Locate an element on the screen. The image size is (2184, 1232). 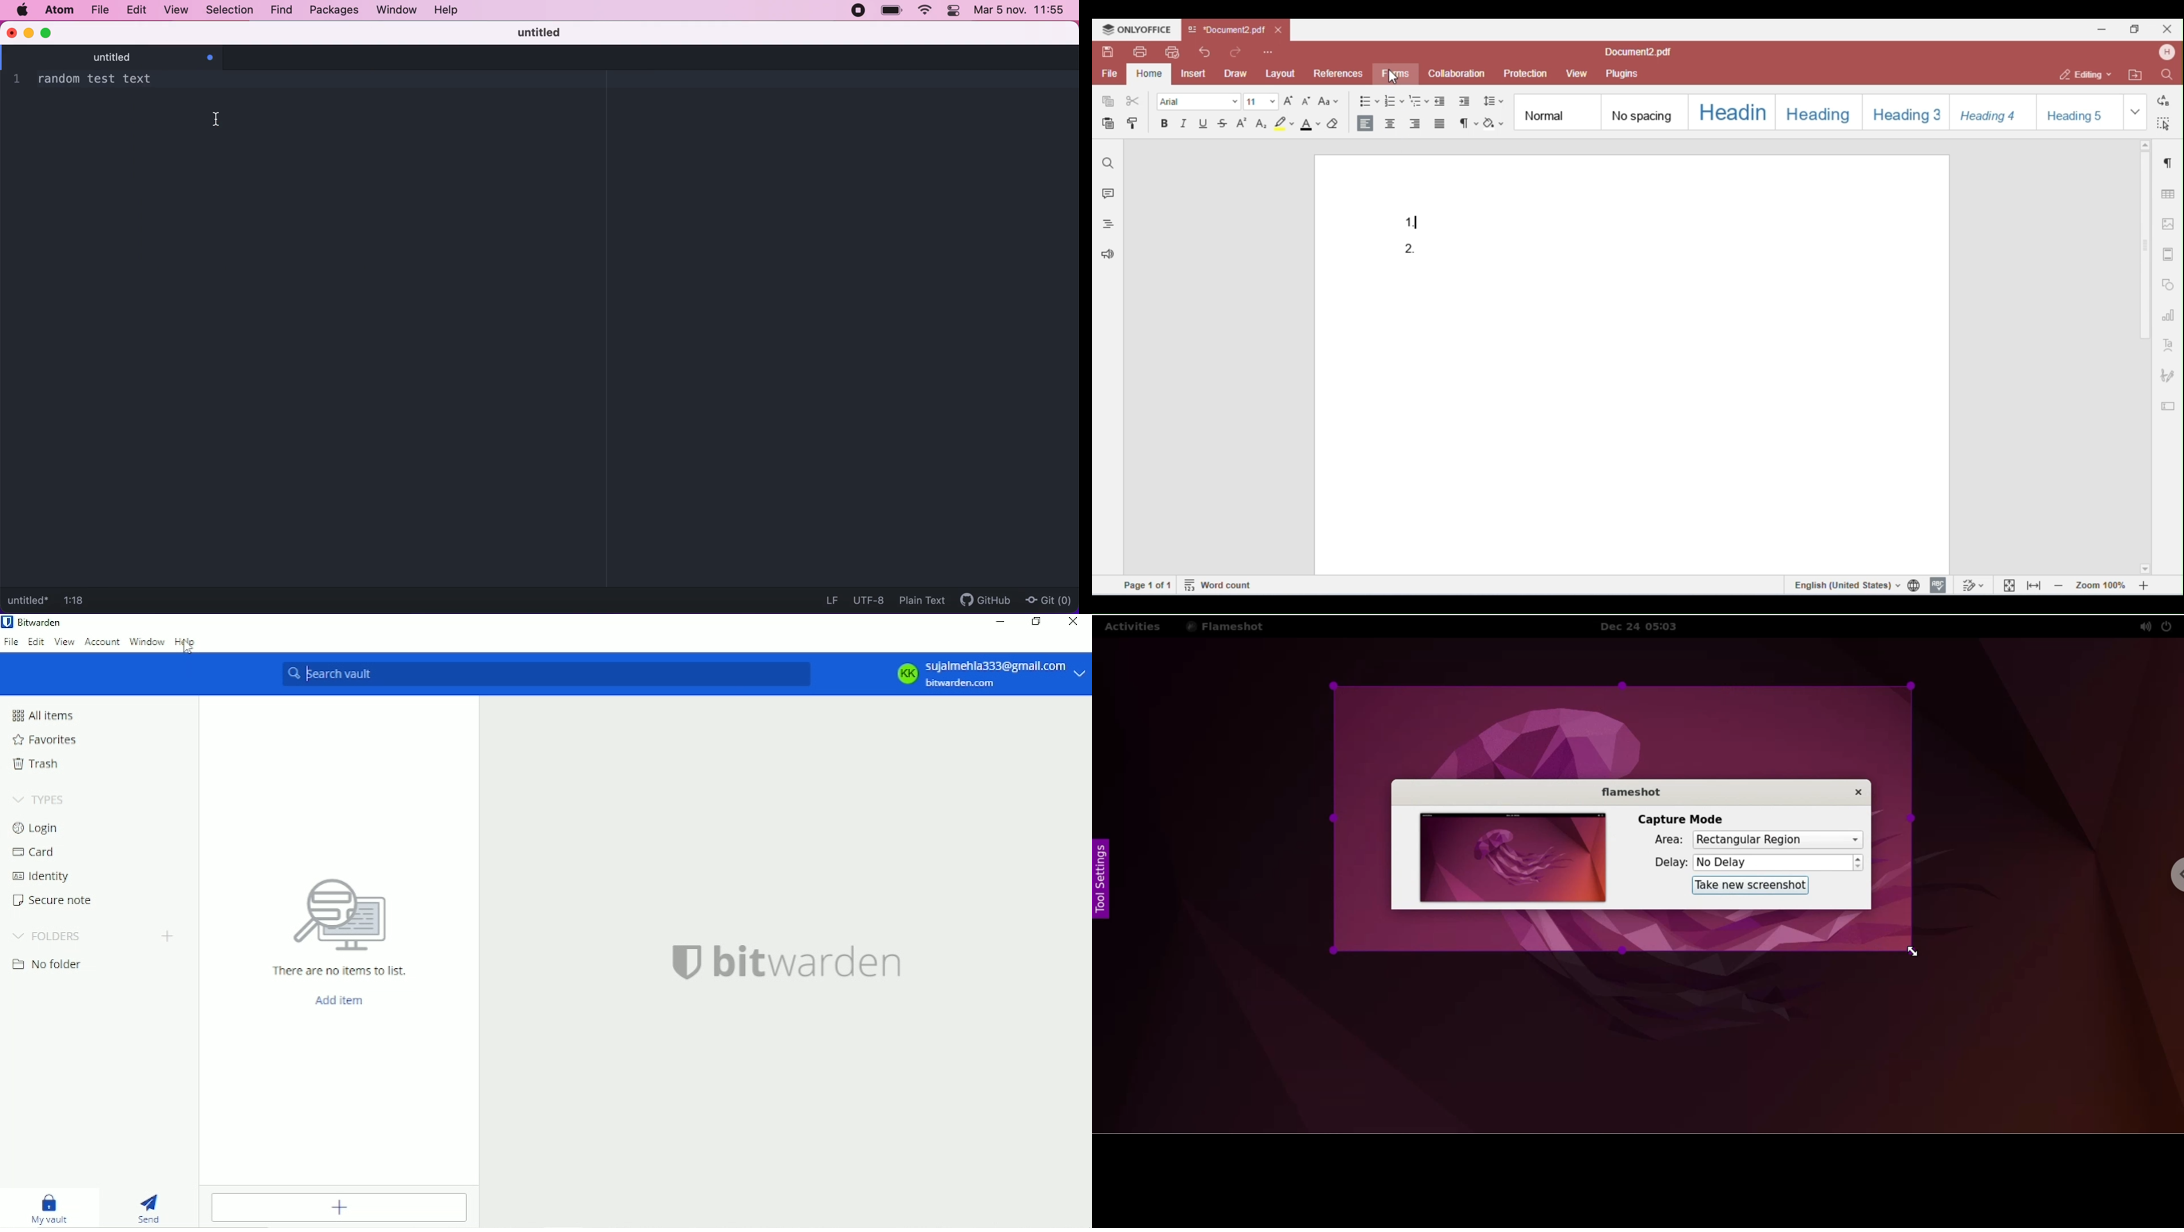
1 random test text is located at coordinates (101, 80).